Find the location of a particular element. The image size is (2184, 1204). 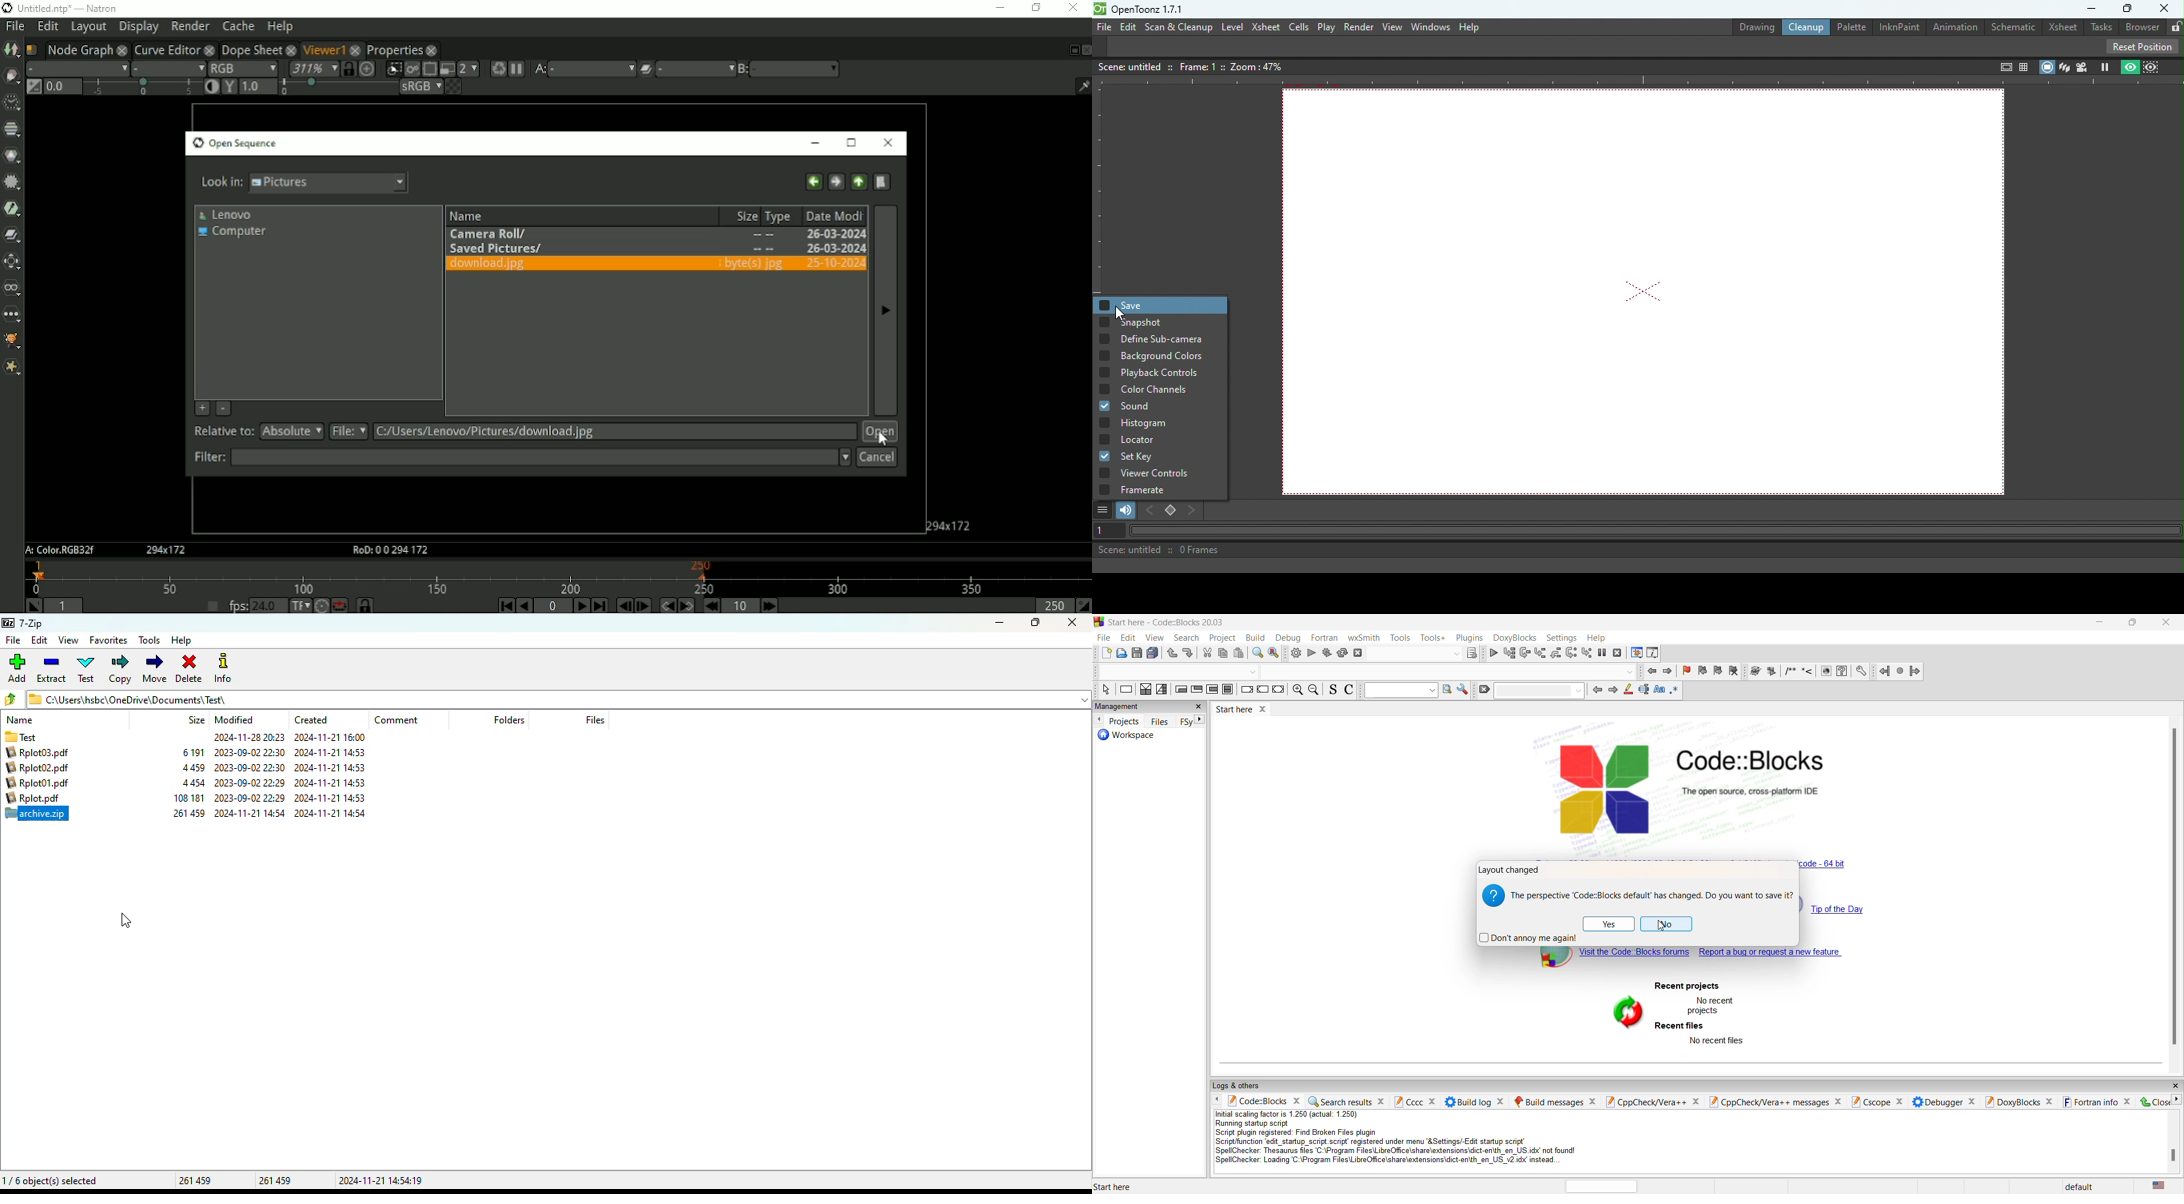

step into is located at coordinates (1541, 653).